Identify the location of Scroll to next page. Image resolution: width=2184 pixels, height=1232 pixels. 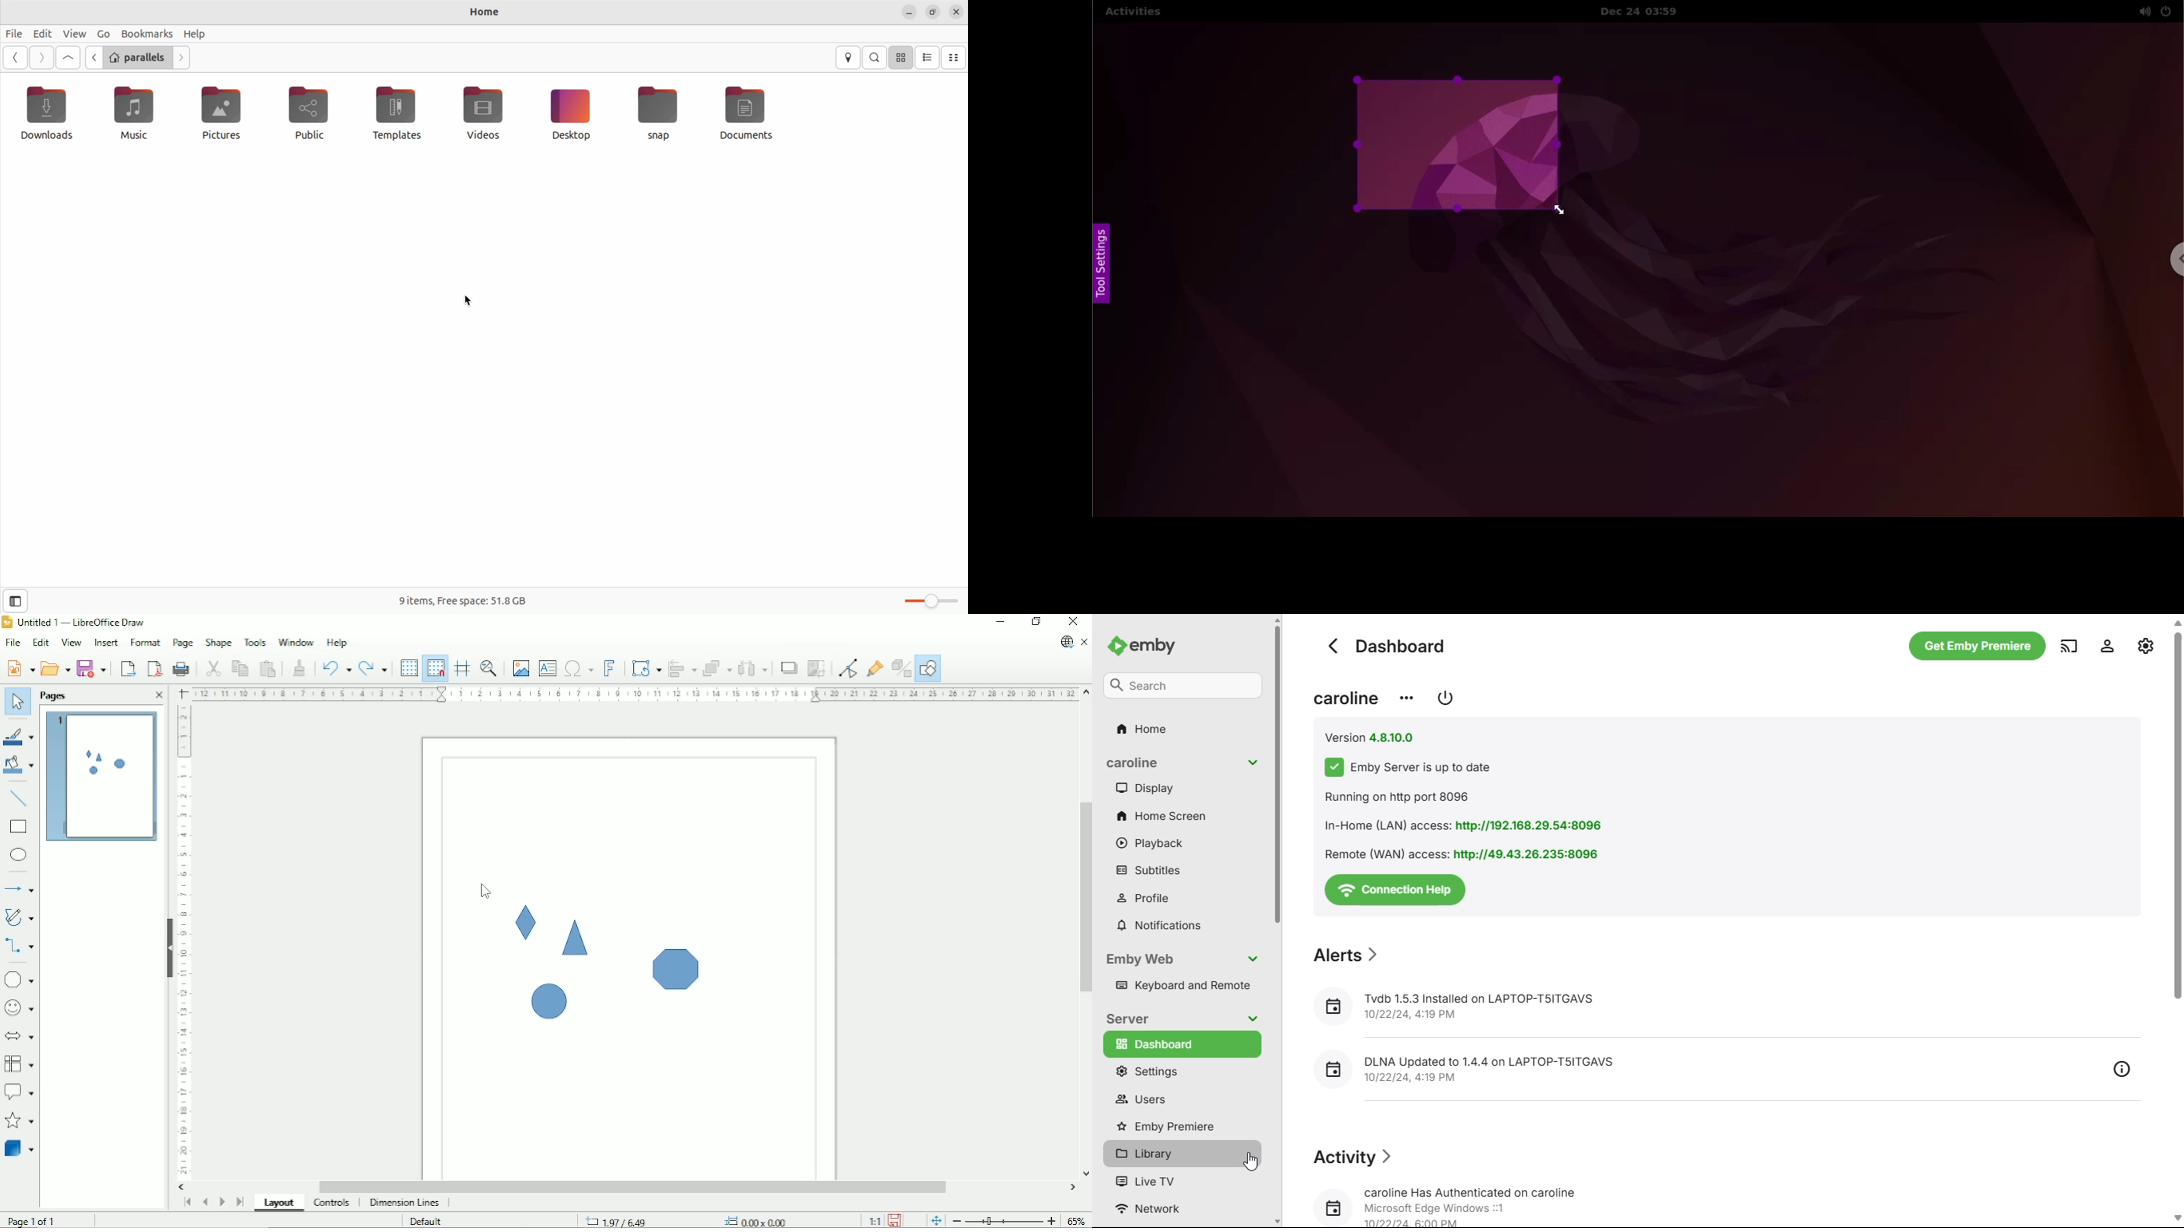
(222, 1200).